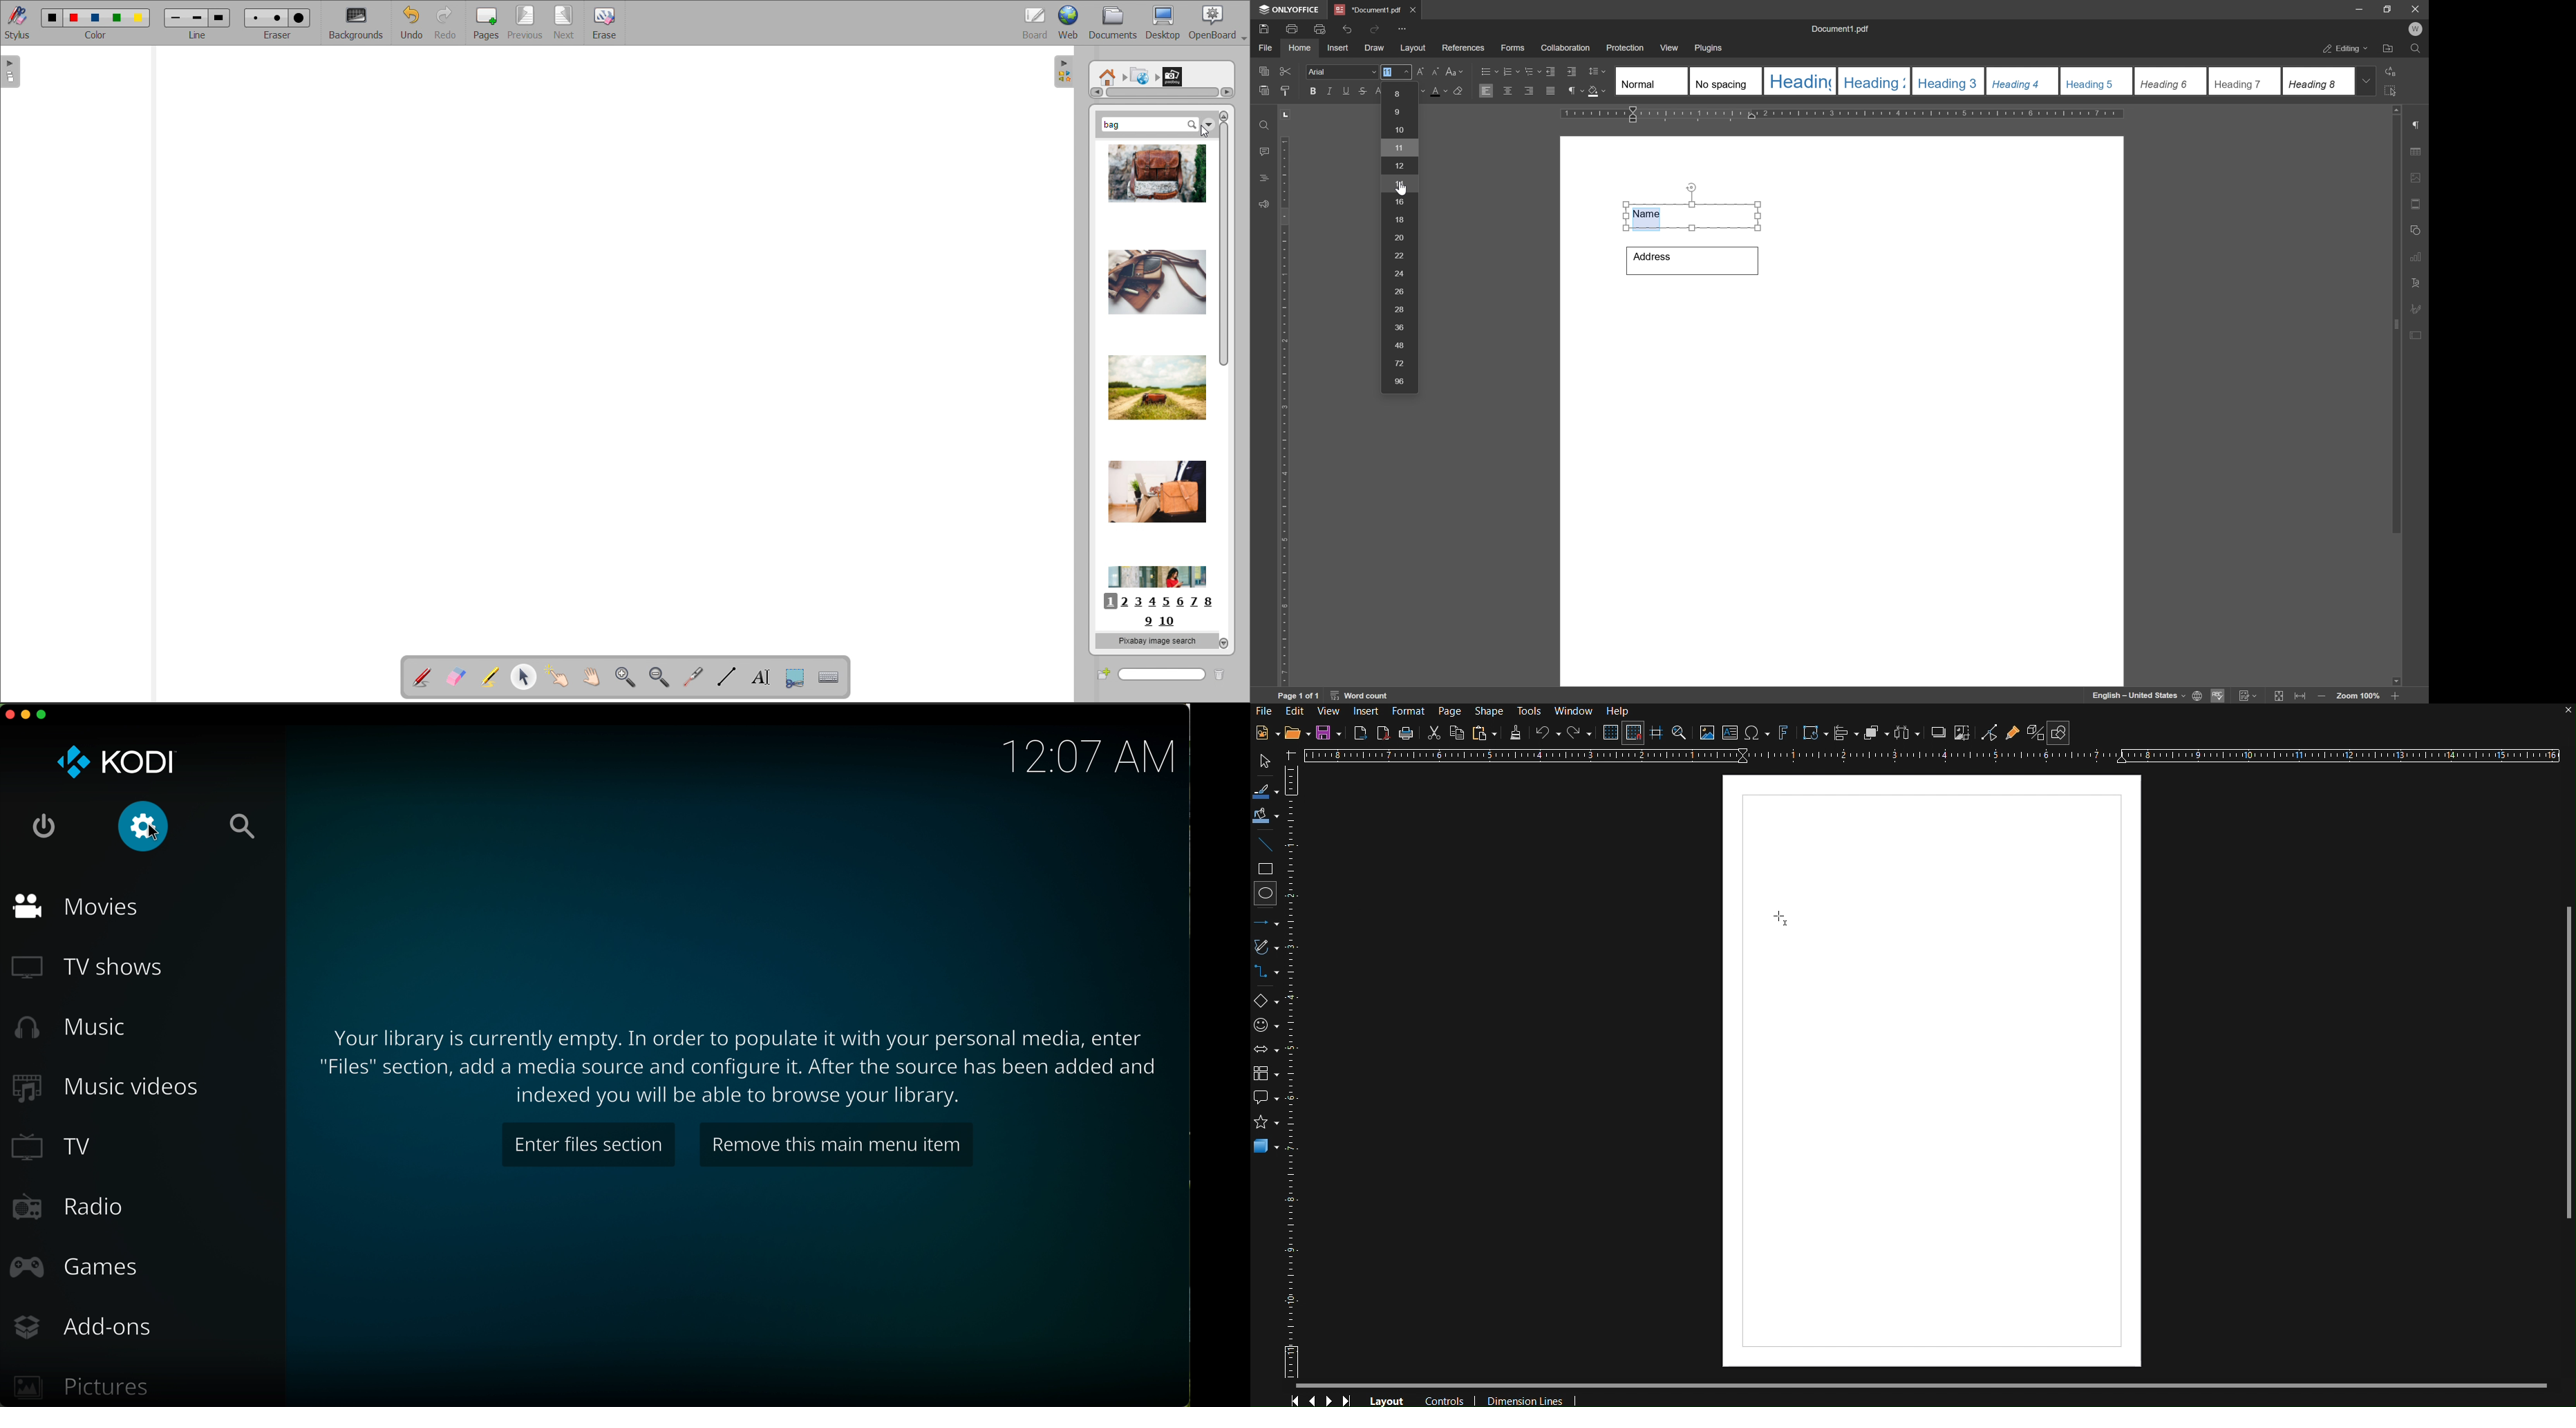 This screenshot has width=2576, height=1428. Describe the element at coordinates (1270, 949) in the screenshot. I see `Curves and Polygons` at that location.